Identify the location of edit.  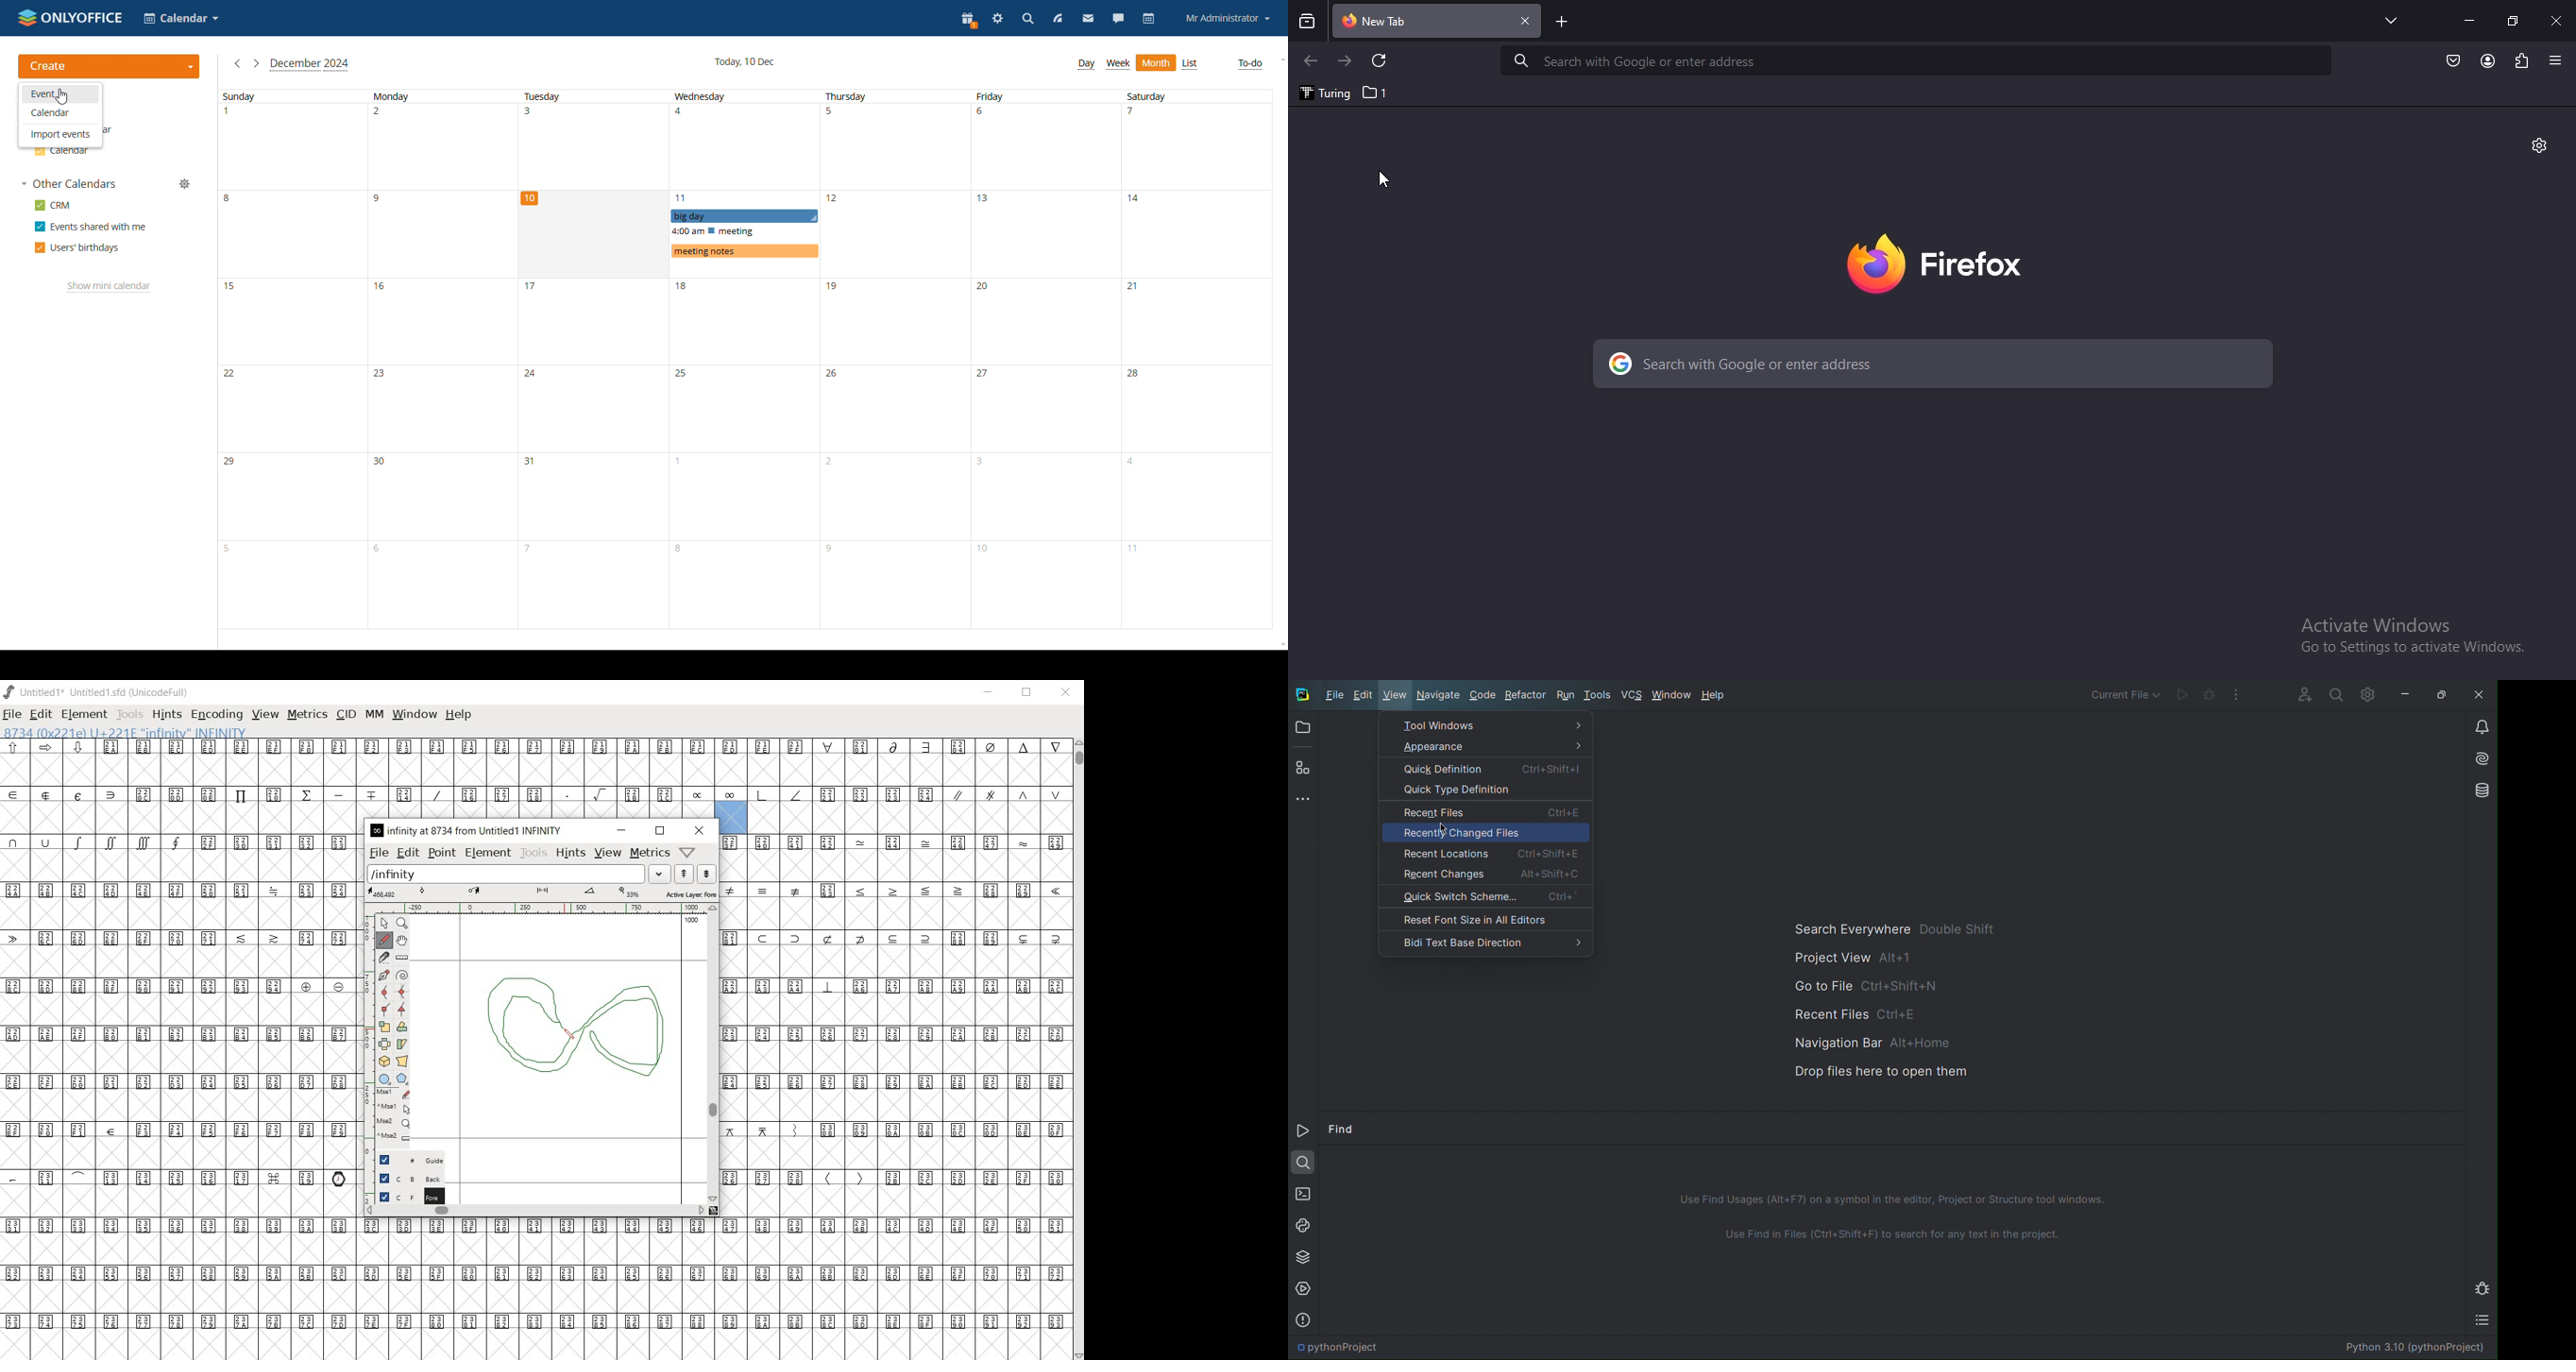
(407, 852).